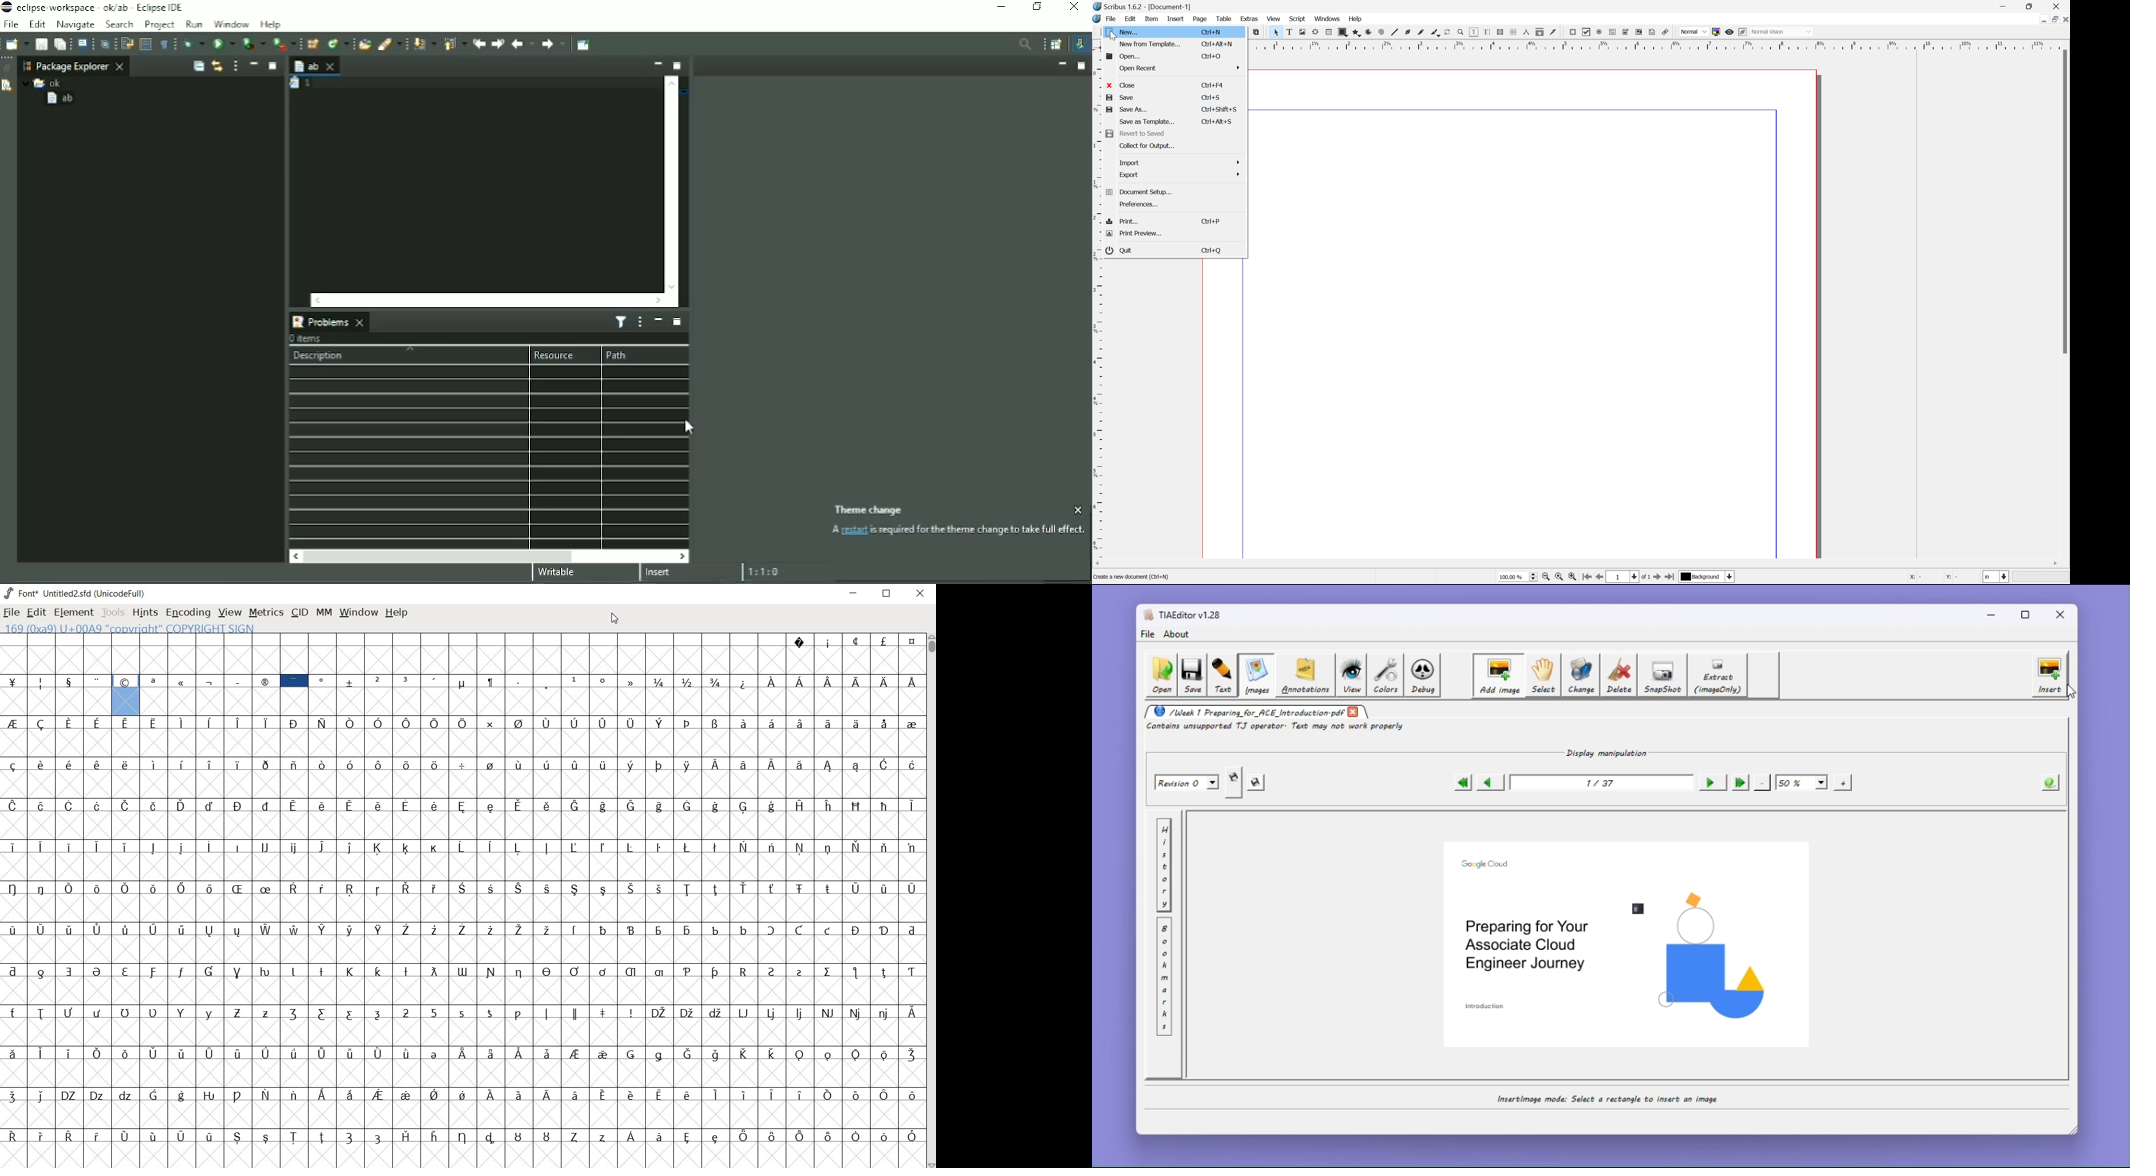 This screenshot has width=2156, height=1176. What do you see at coordinates (1212, 97) in the screenshot?
I see `ctrl+s` at bounding box center [1212, 97].